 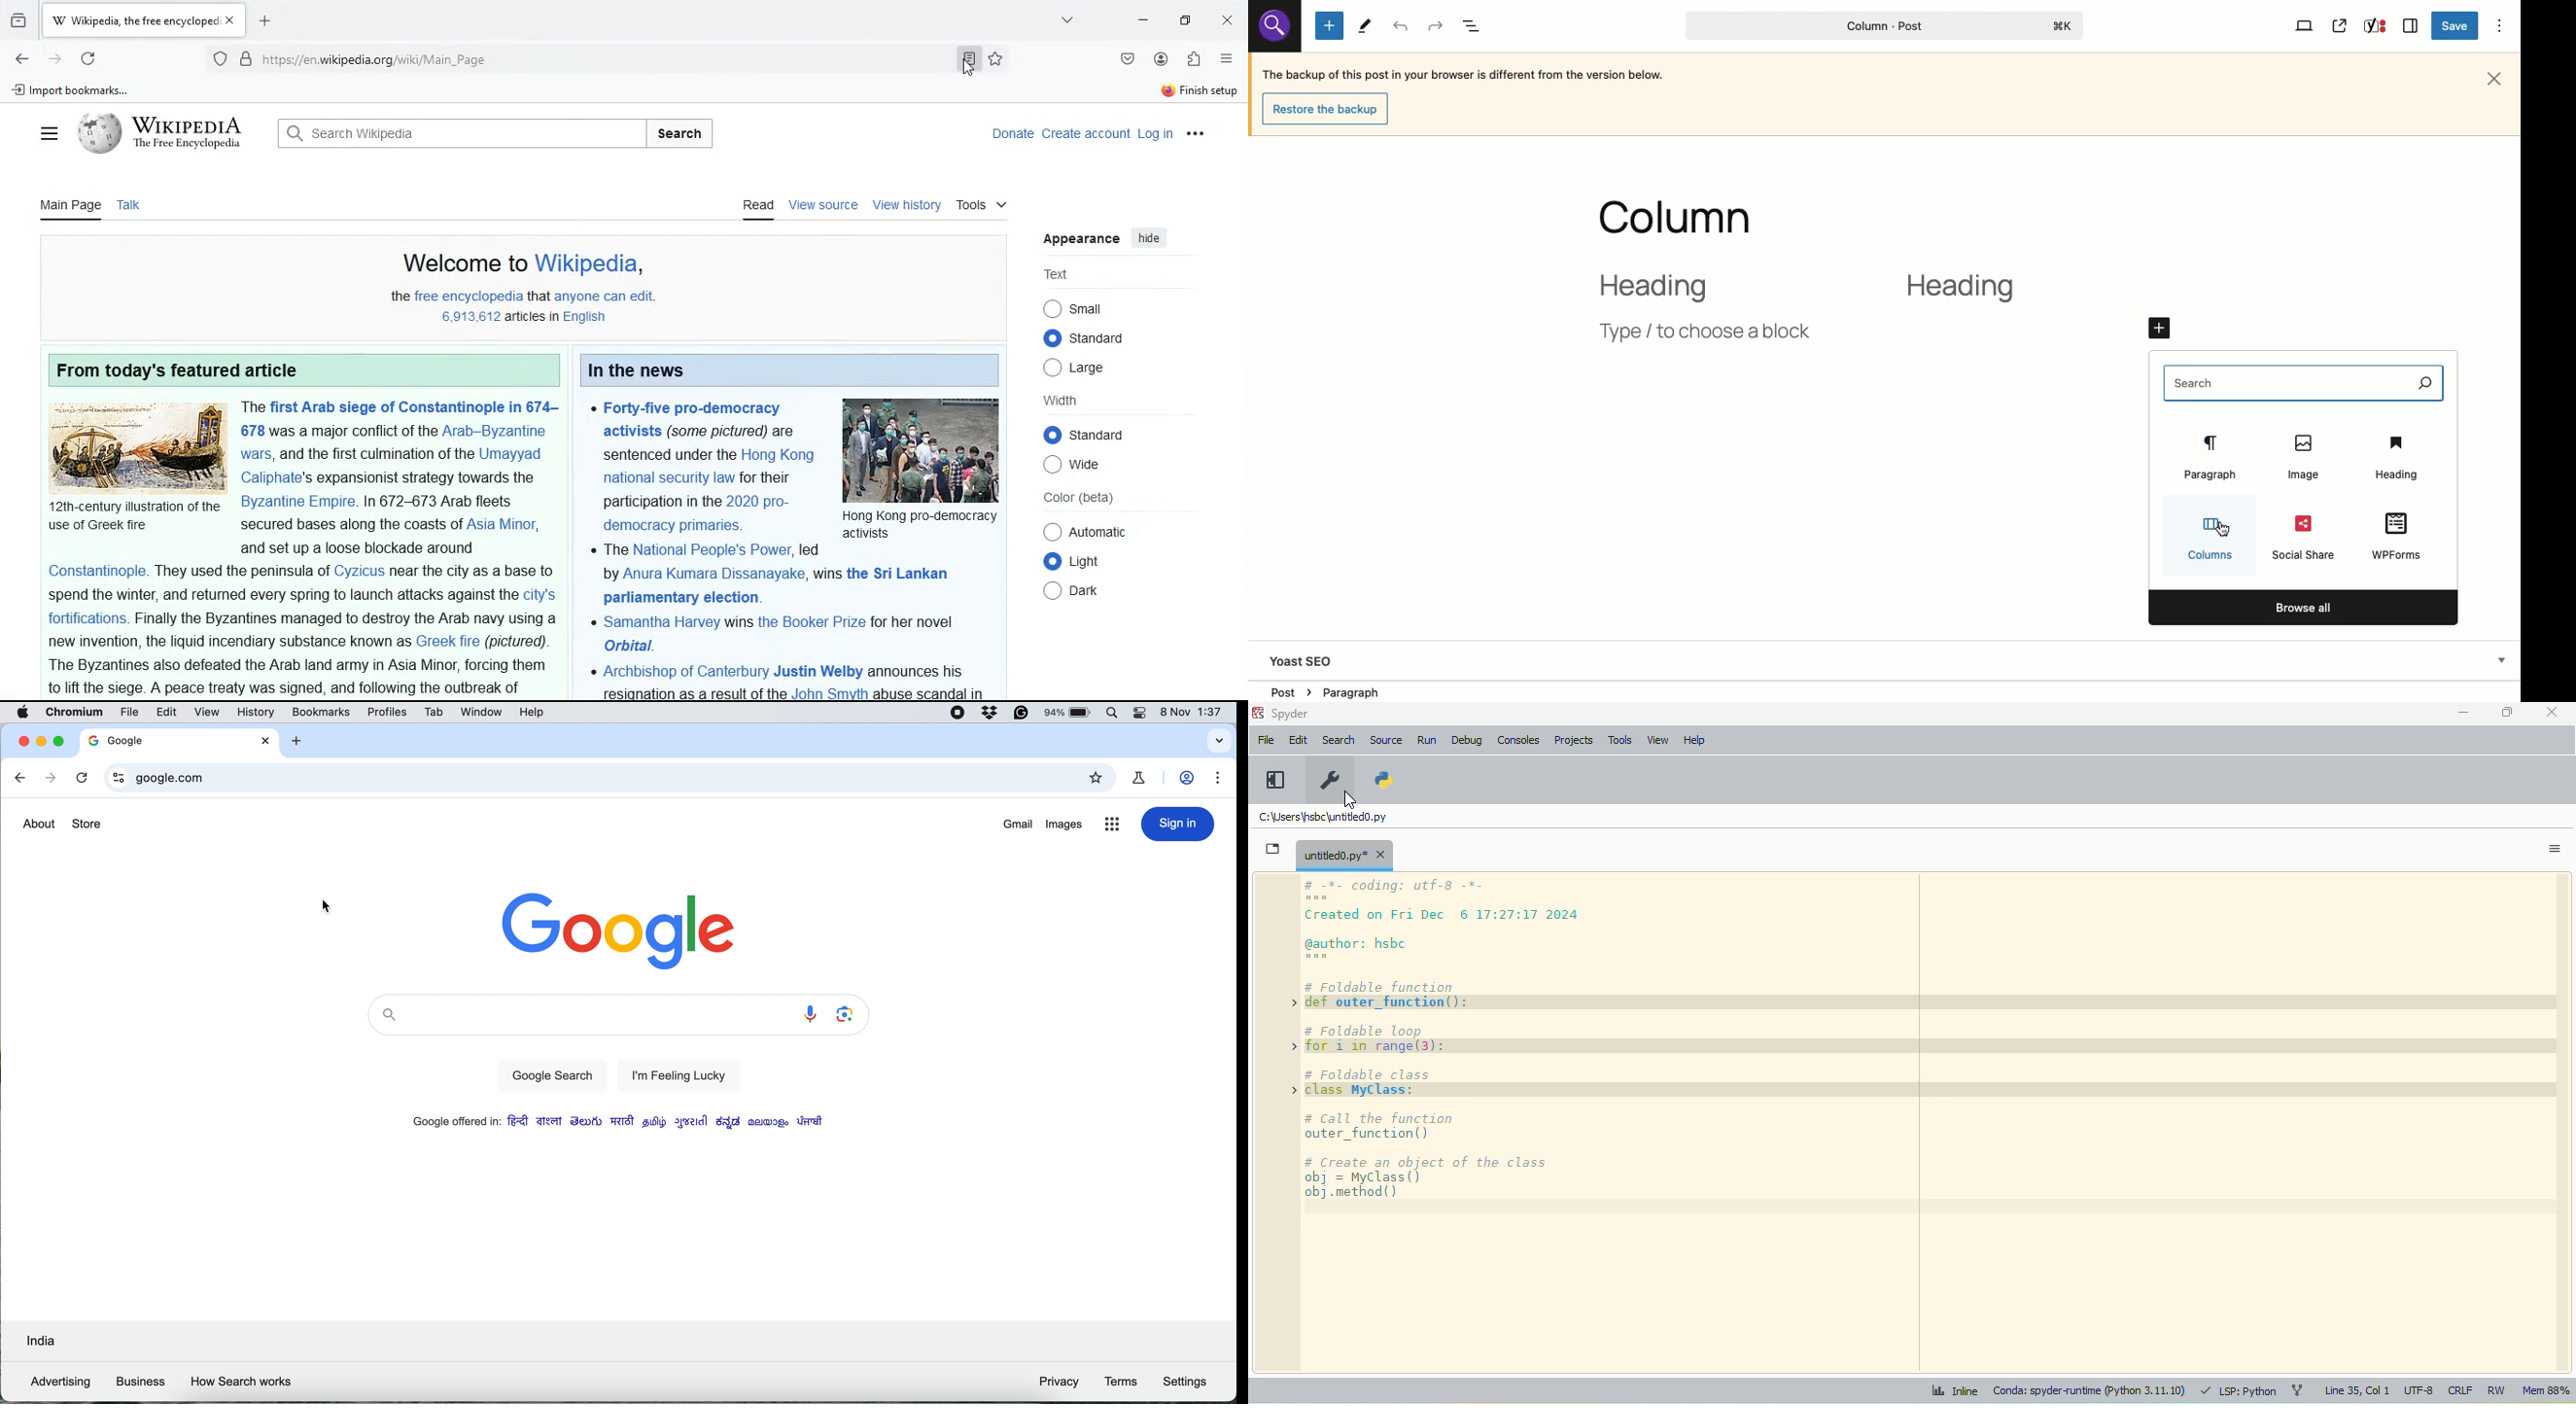 I want to click on finish setup, so click(x=1195, y=90).